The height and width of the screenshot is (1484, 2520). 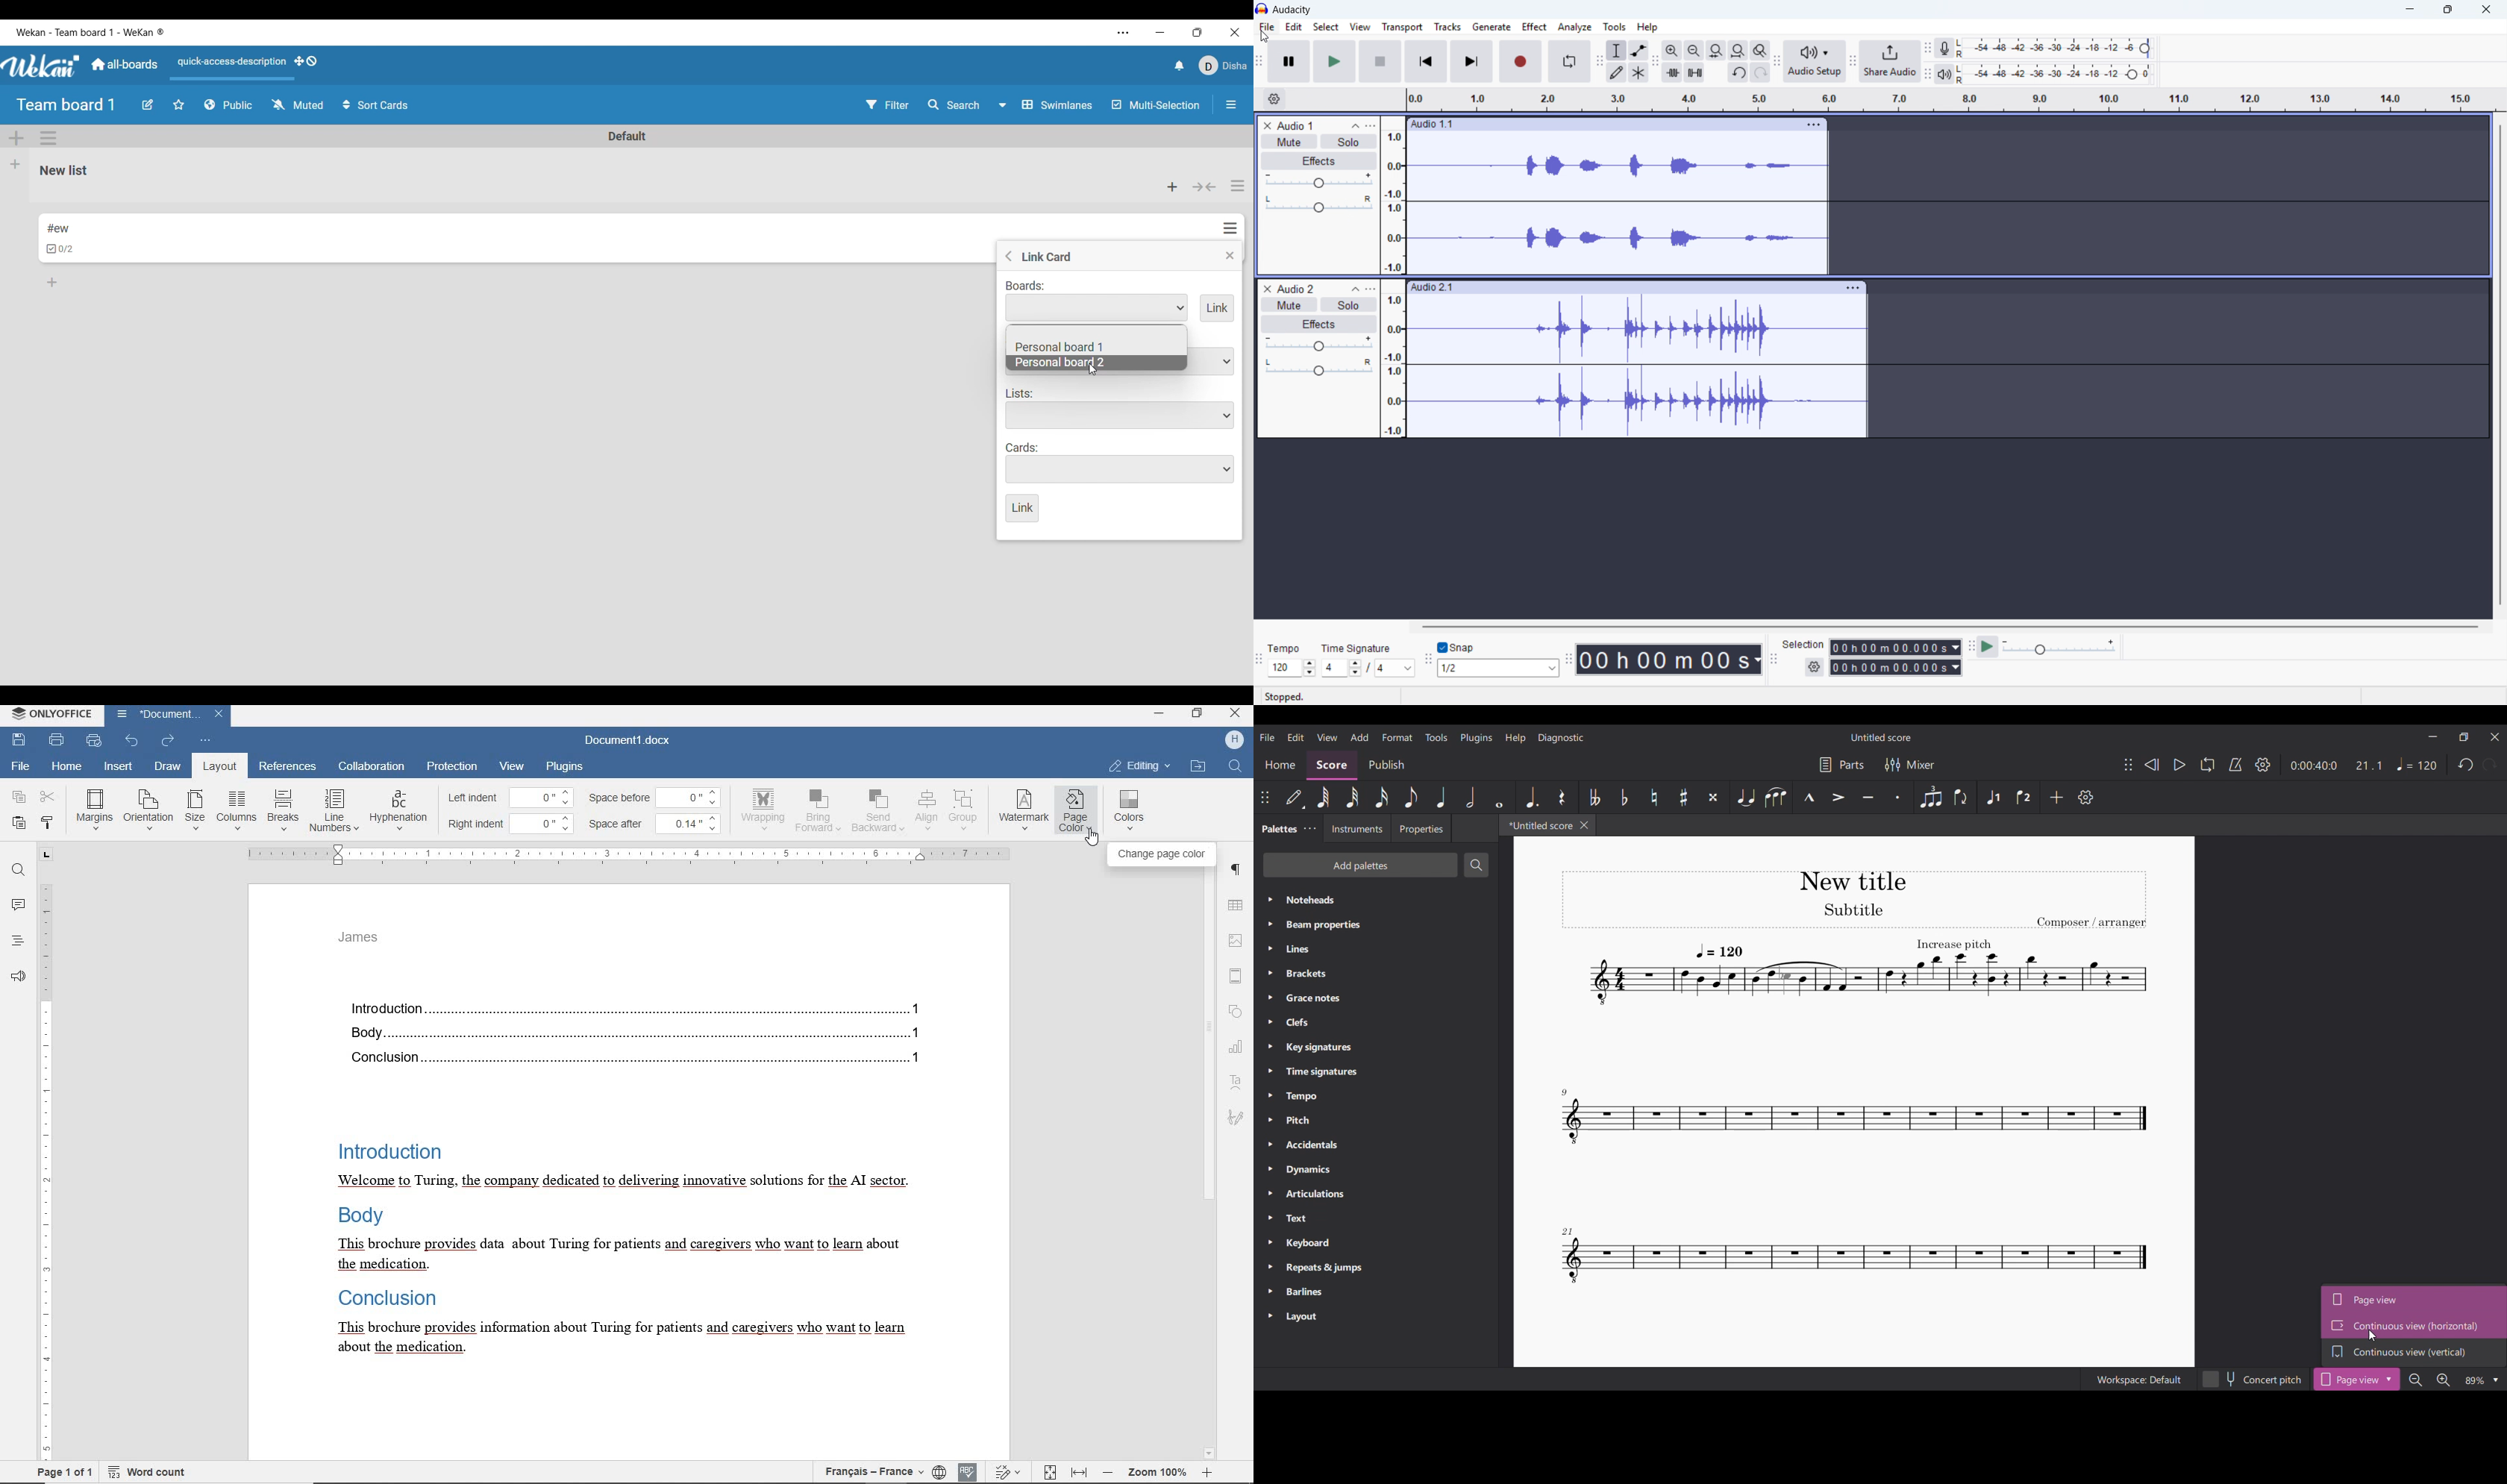 What do you see at coordinates (1236, 1118) in the screenshot?
I see `signature` at bounding box center [1236, 1118].